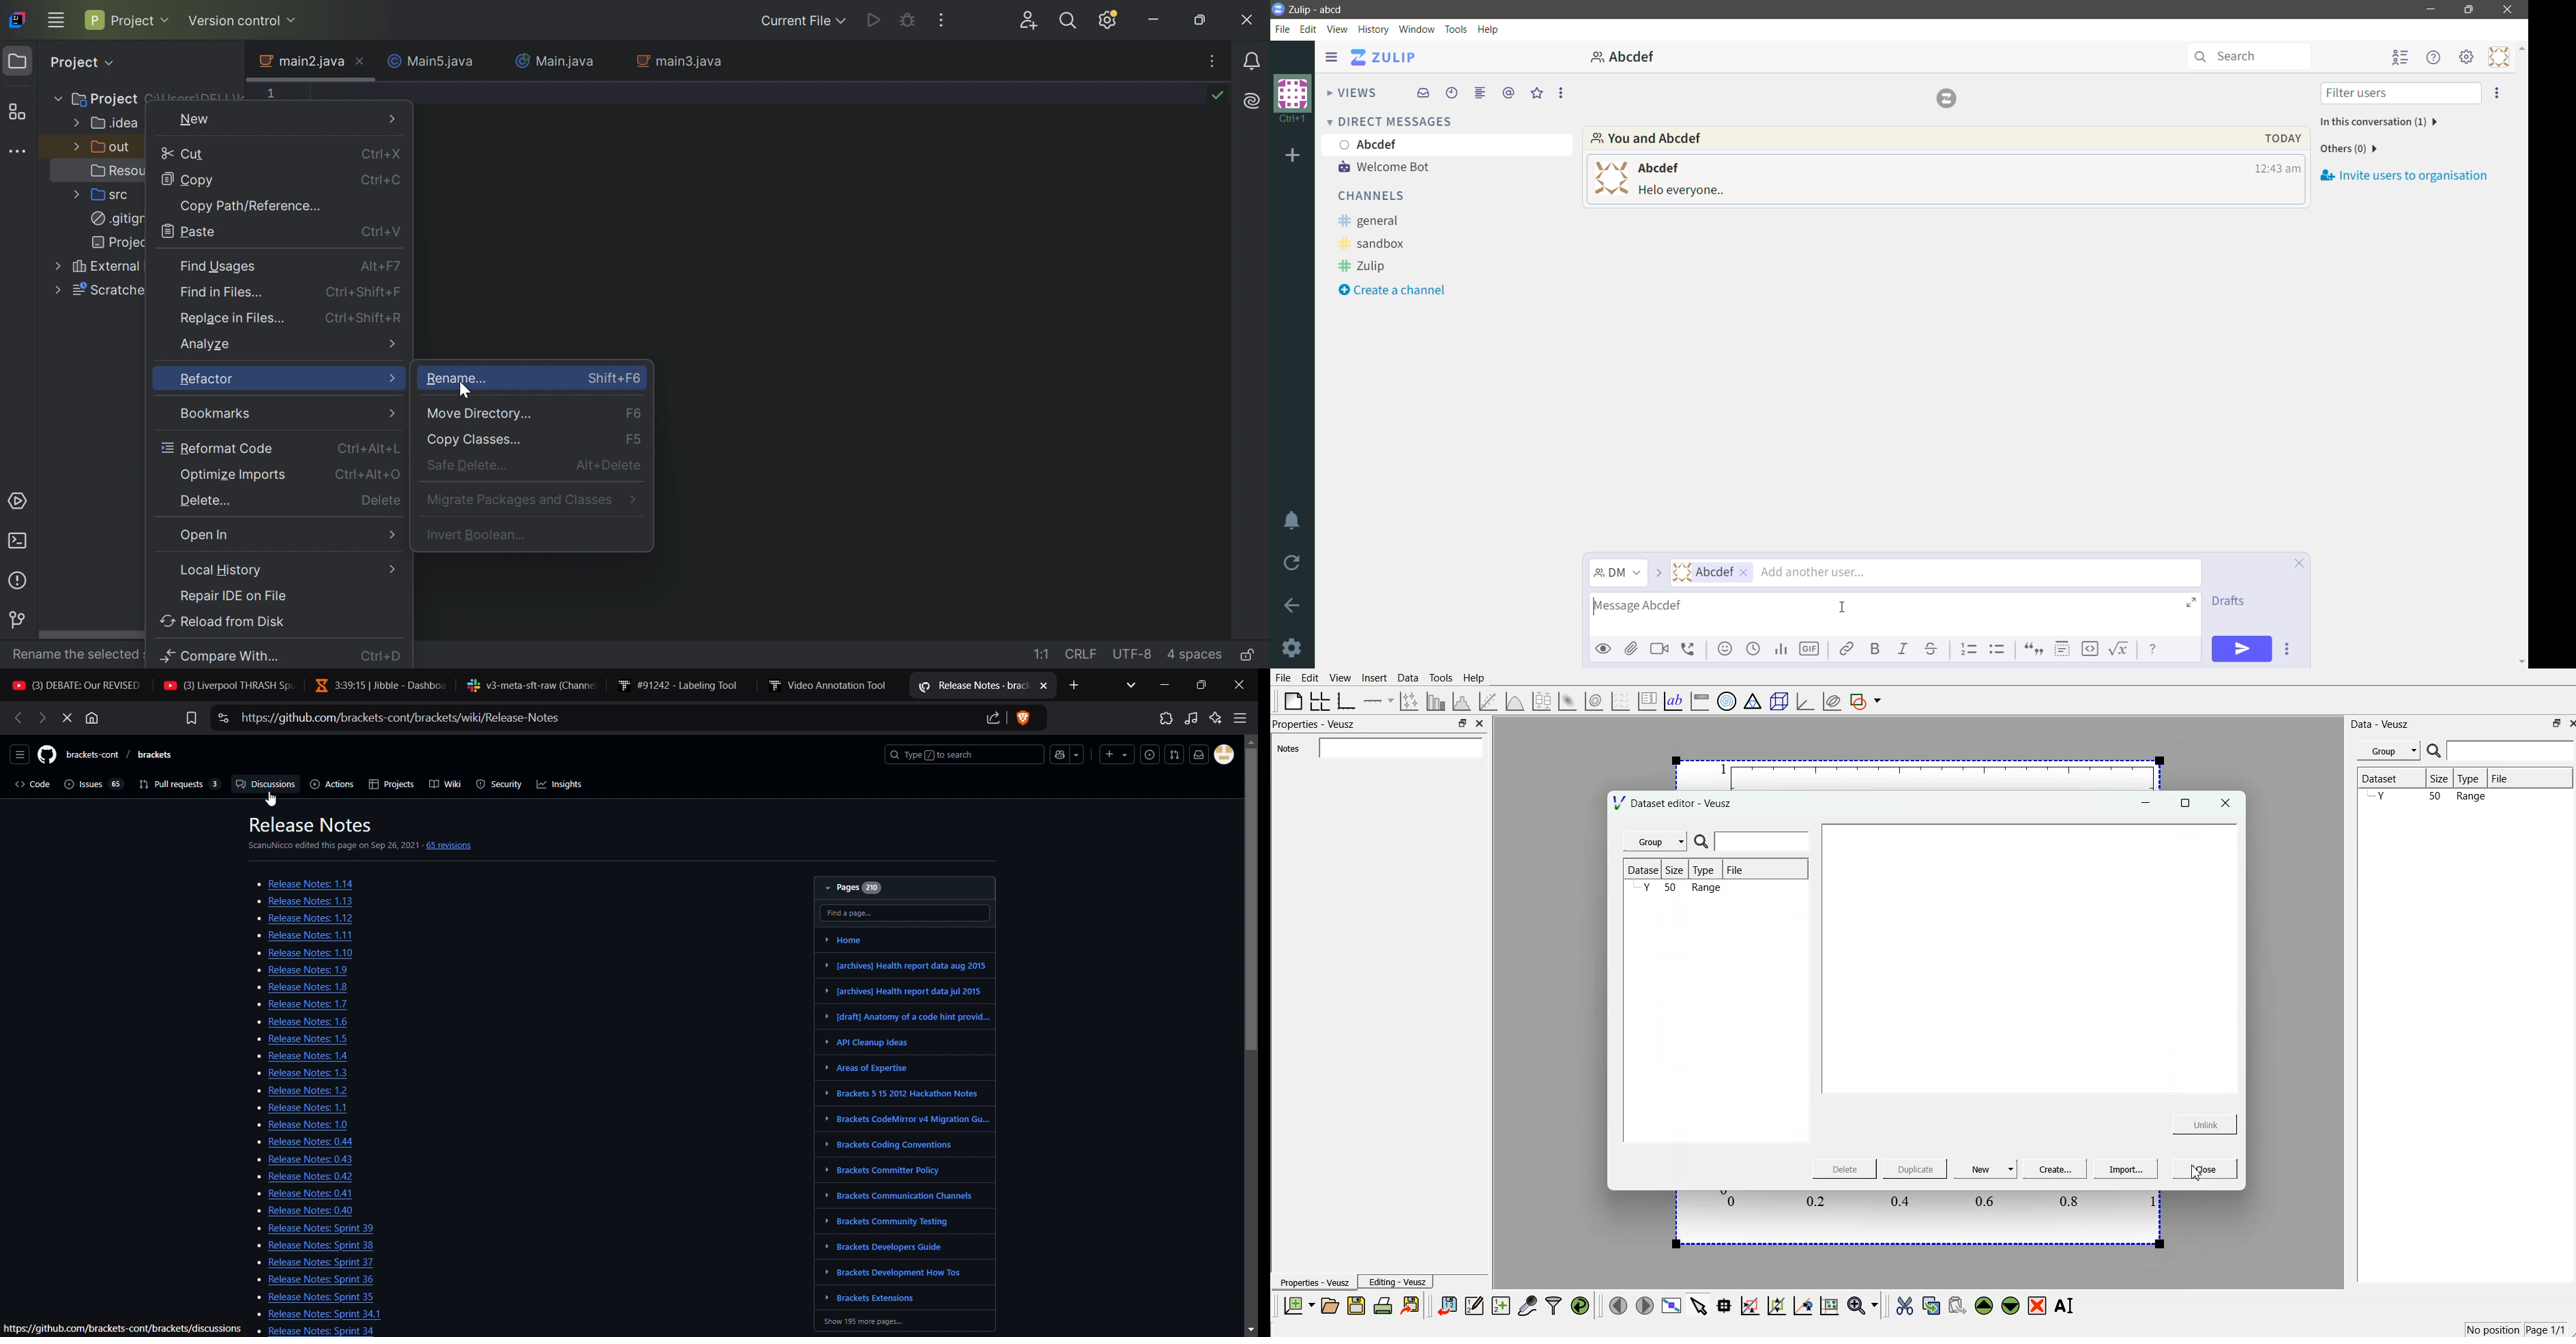 The image size is (2576, 1344). What do you see at coordinates (311, 1261) in the screenshot?
I see `o Release Notes: Sprint 37` at bounding box center [311, 1261].